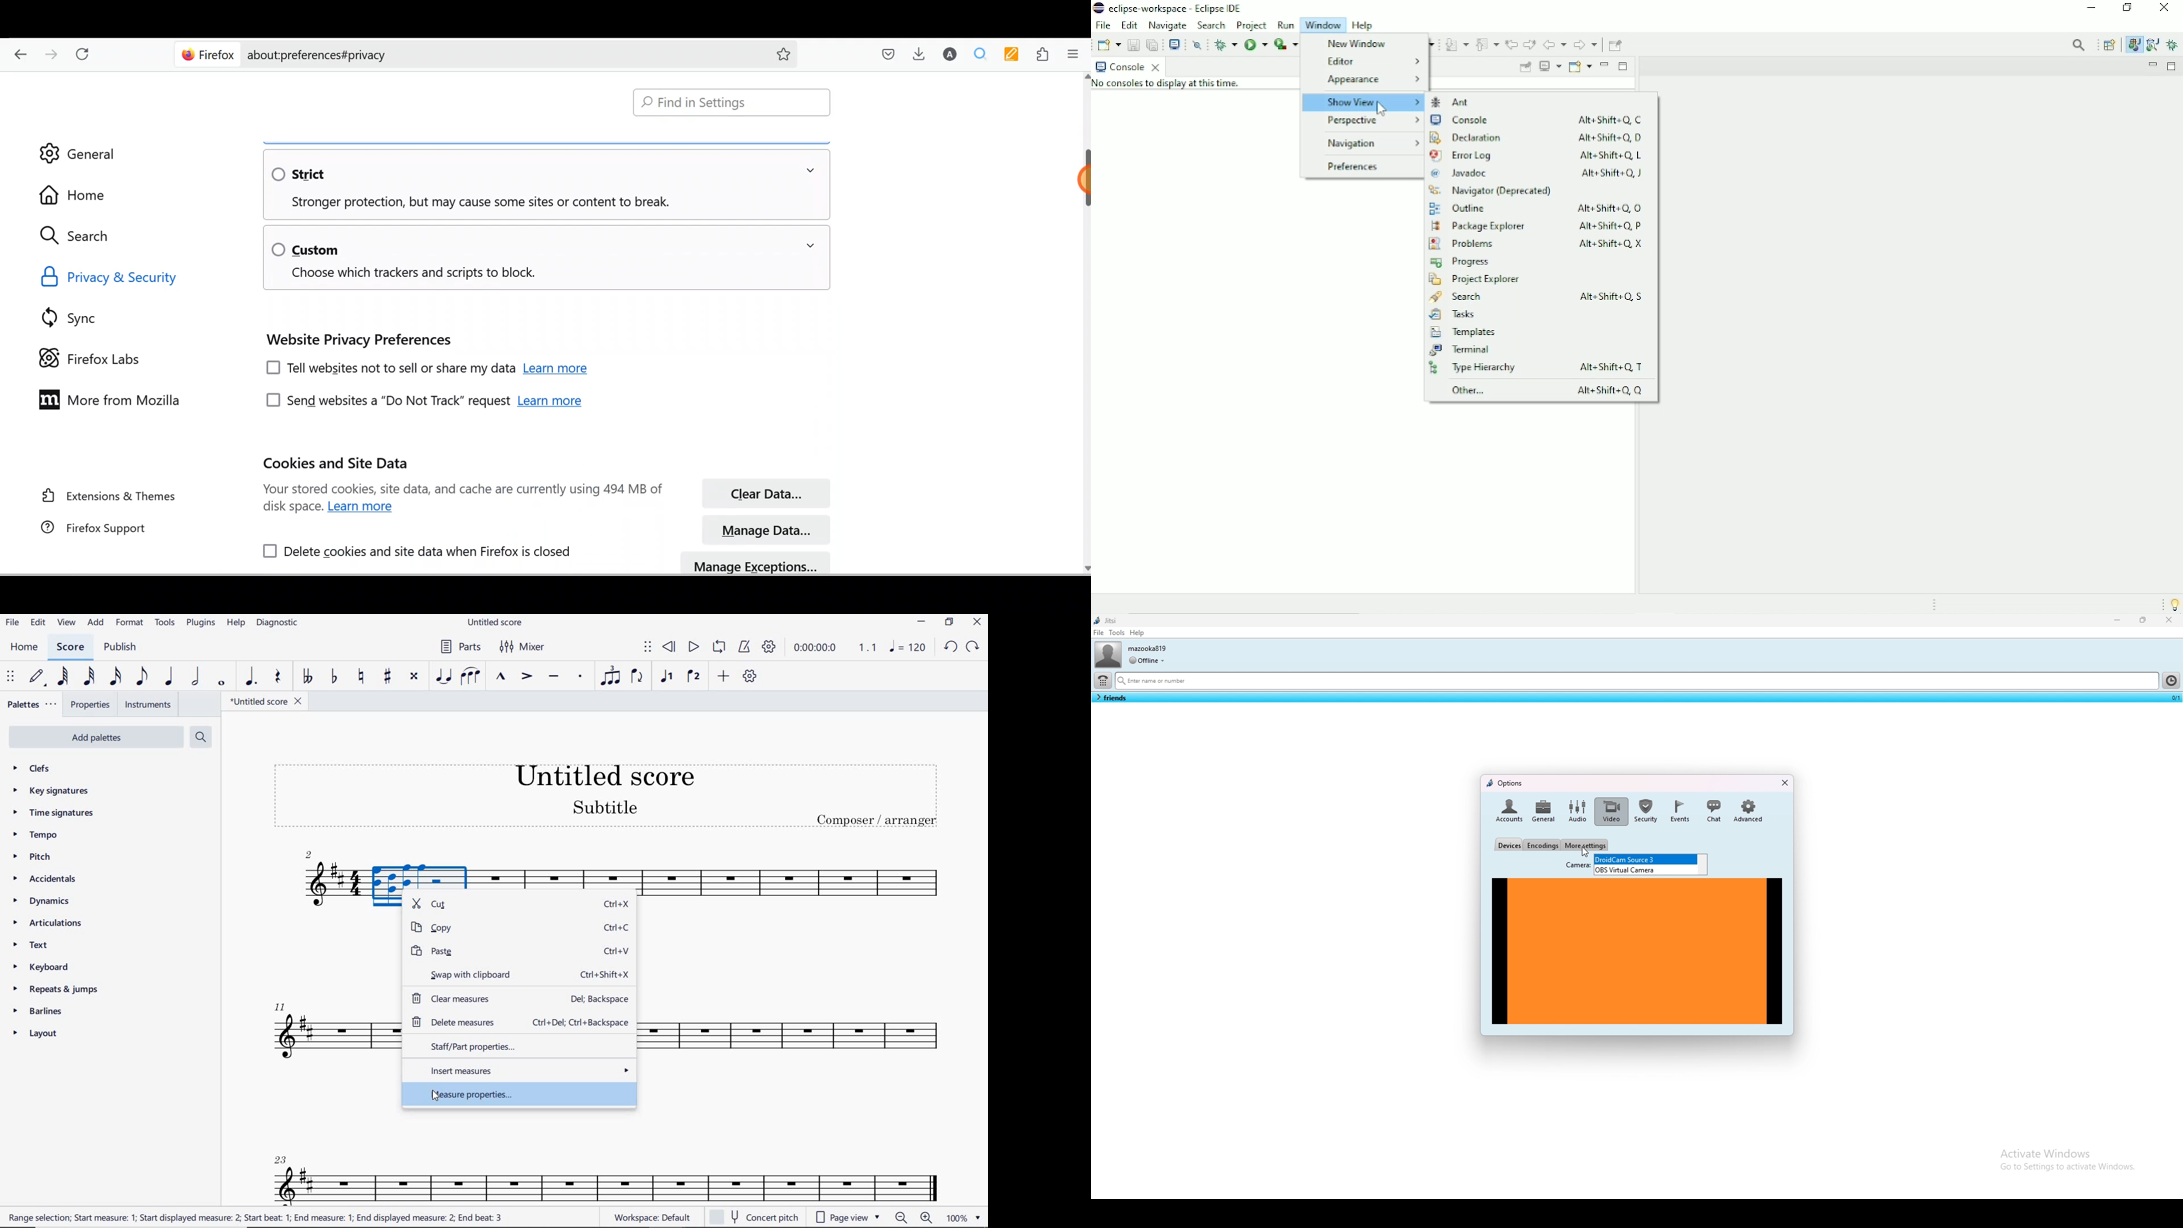 Image resolution: width=2184 pixels, height=1232 pixels. Describe the element at coordinates (356, 339) in the screenshot. I see `Website privacy preferences` at that location.